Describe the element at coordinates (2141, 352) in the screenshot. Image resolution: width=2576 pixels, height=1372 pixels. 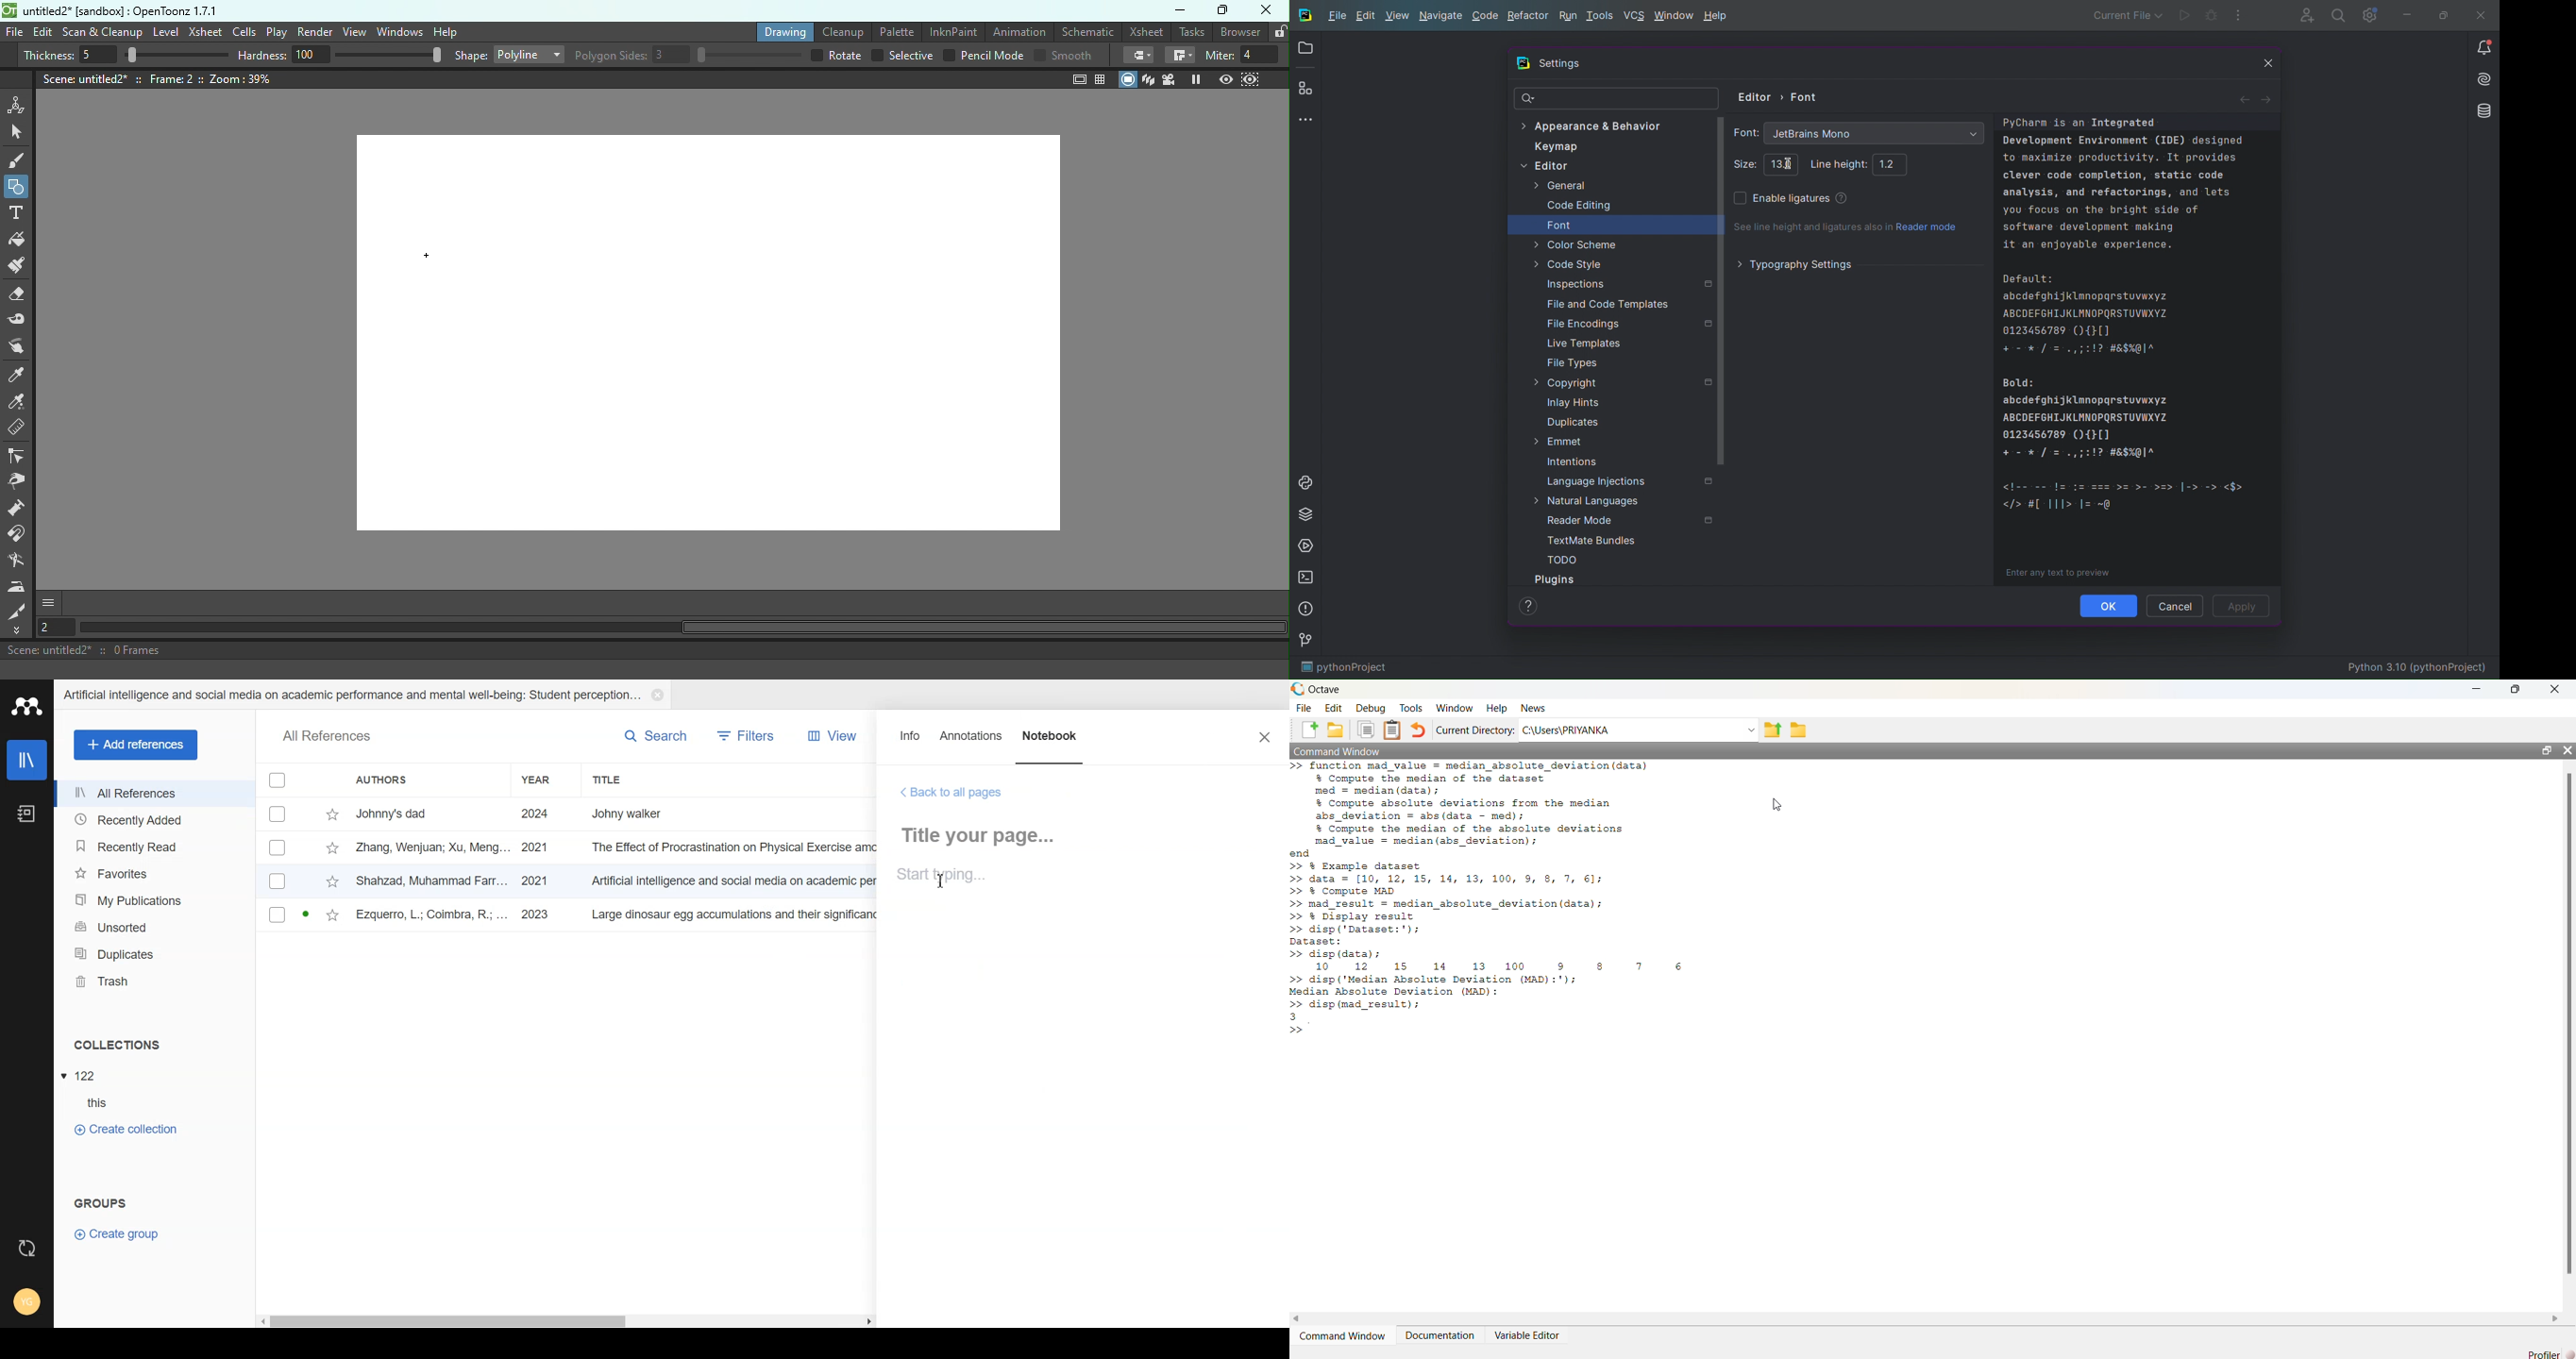
I see `Code` at that location.